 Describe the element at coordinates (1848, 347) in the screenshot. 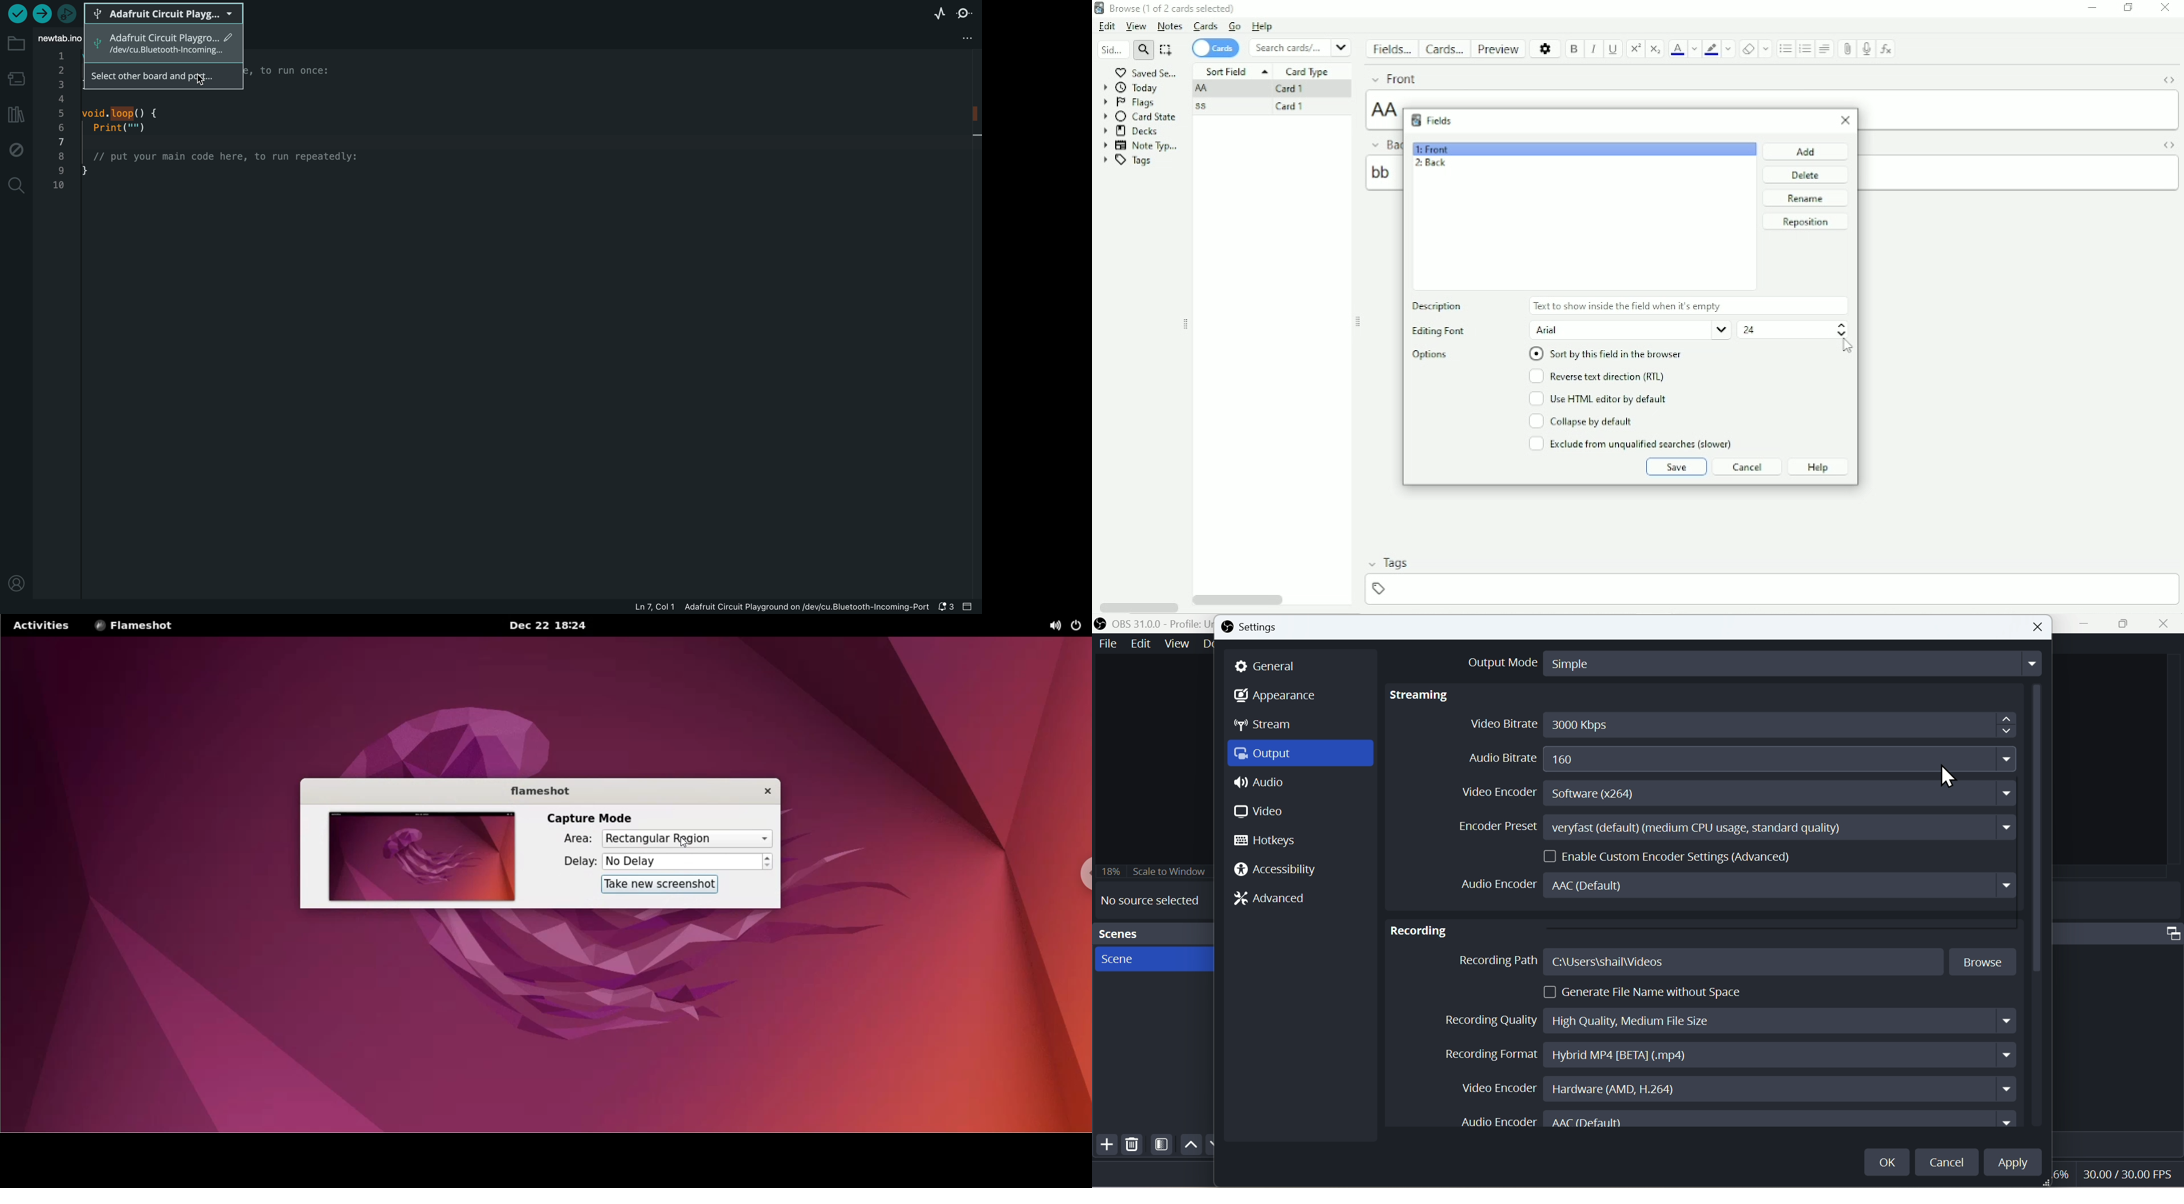

I see `Cursor` at that location.